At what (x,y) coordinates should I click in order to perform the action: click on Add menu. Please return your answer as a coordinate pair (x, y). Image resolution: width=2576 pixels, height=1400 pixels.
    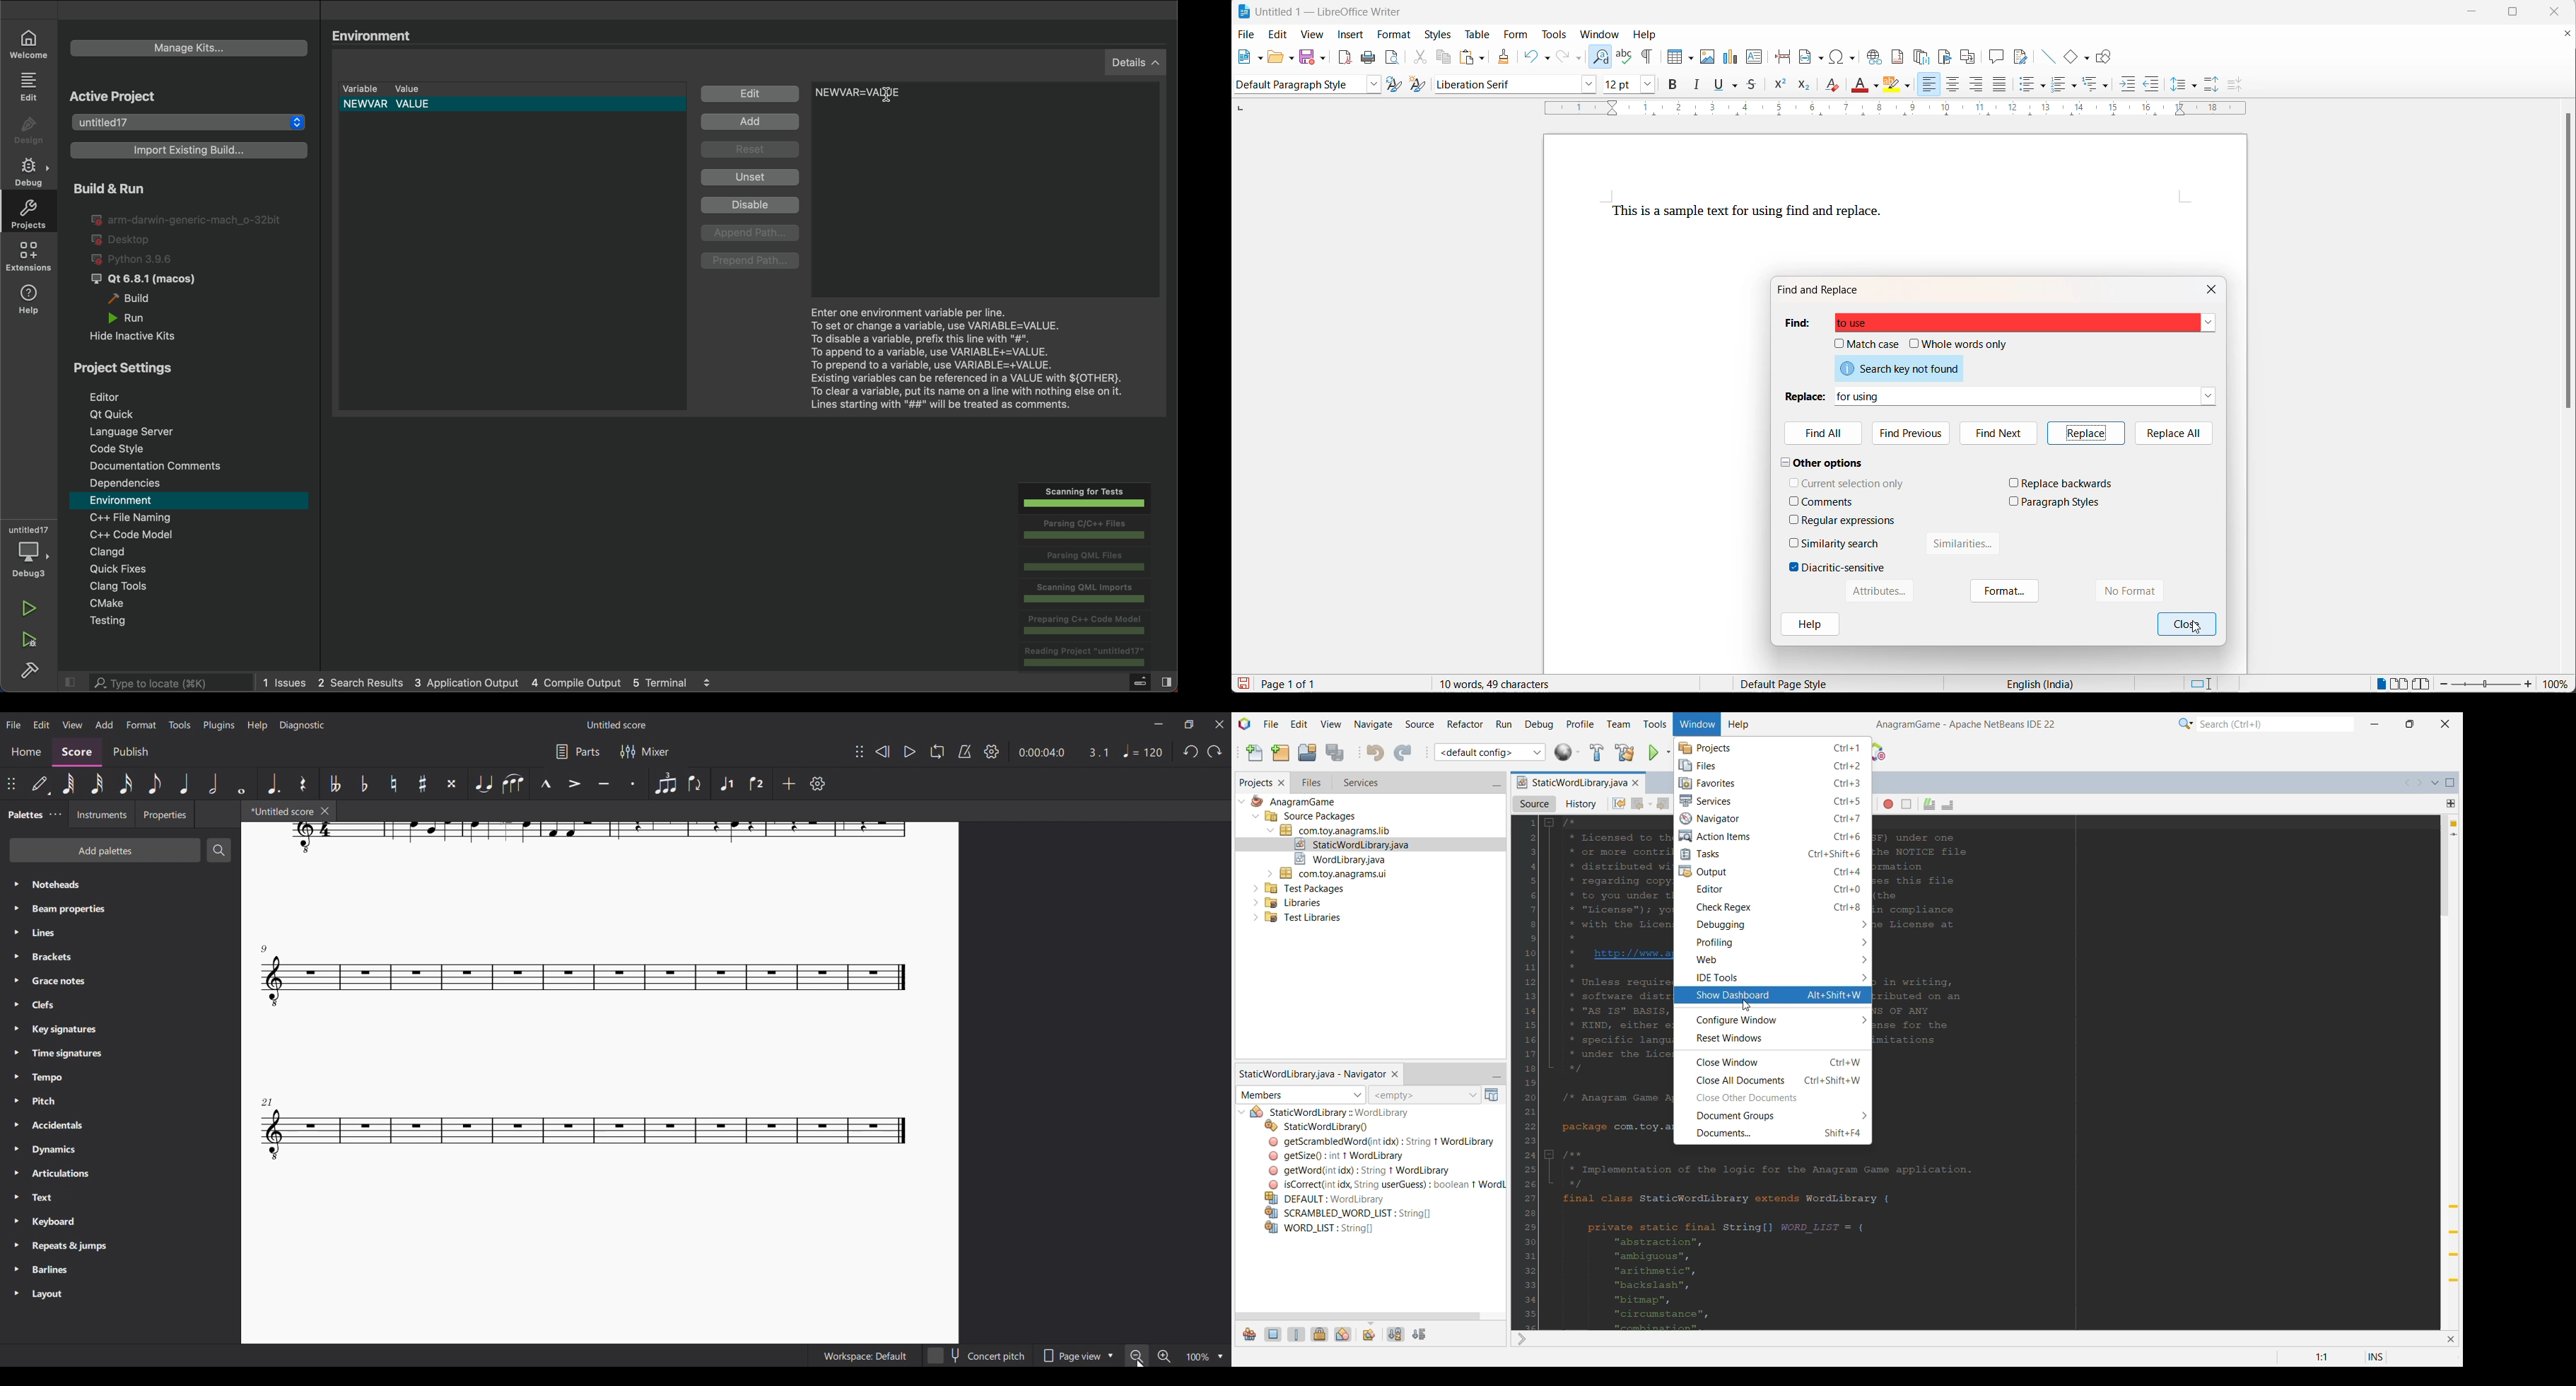
    Looking at the image, I should click on (104, 724).